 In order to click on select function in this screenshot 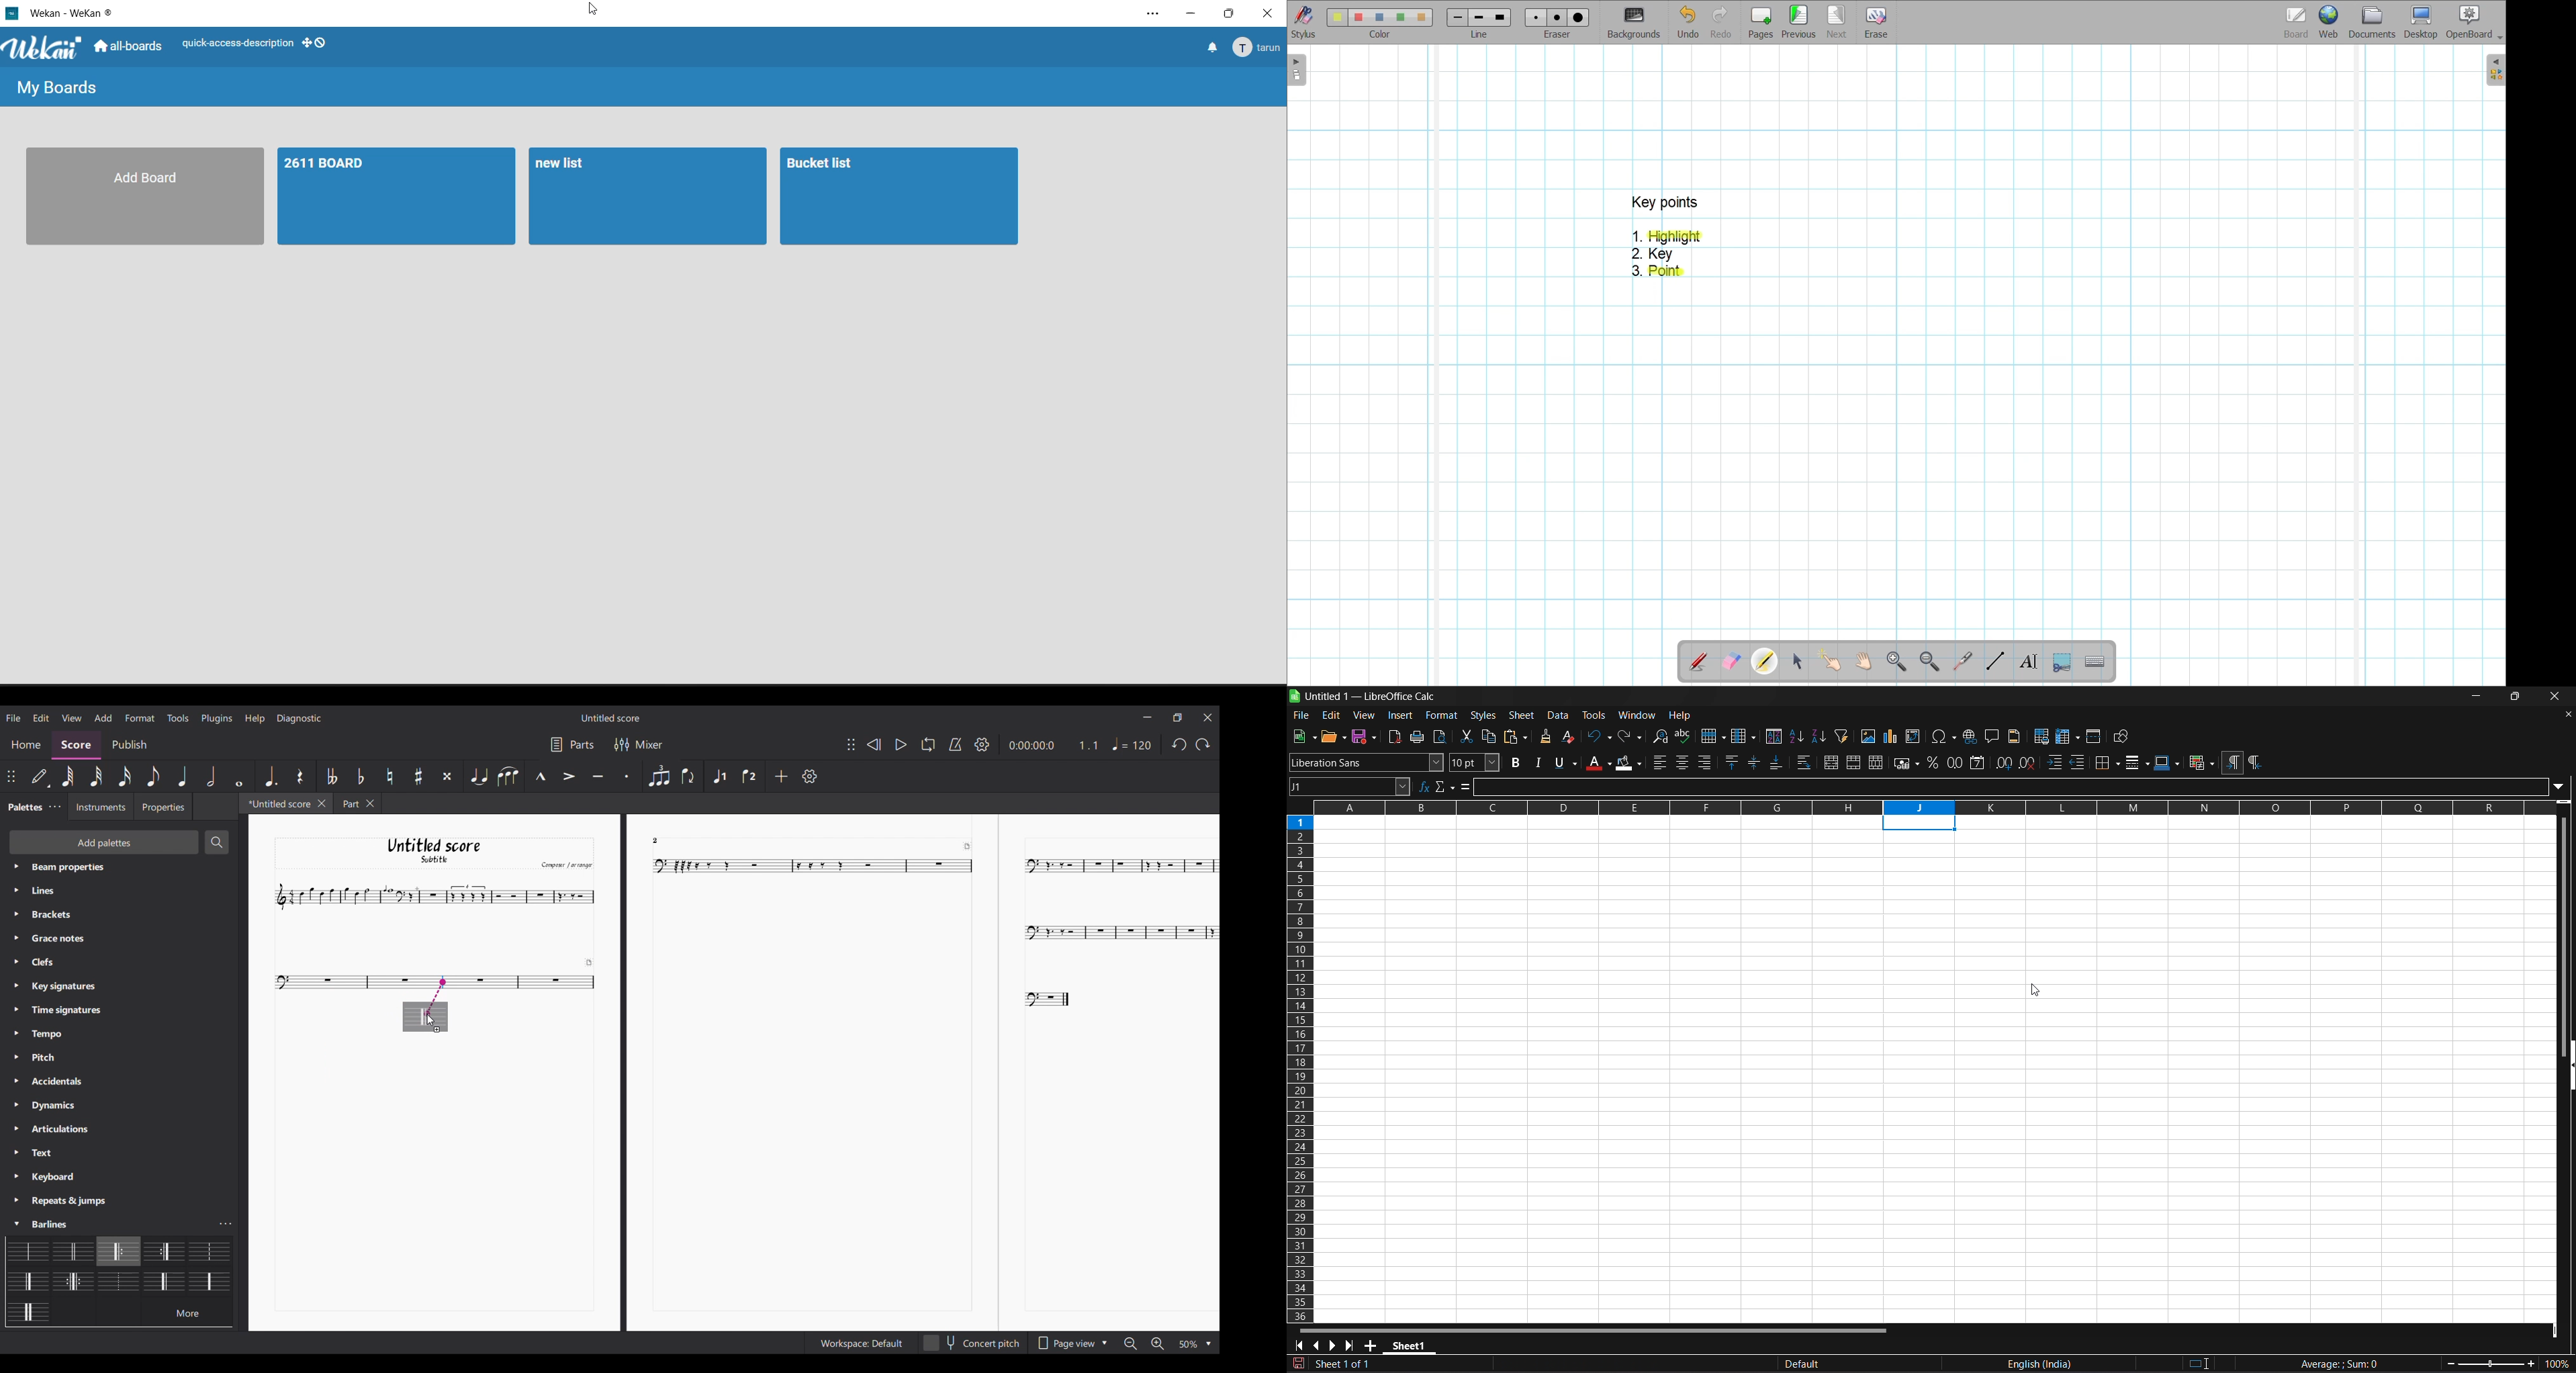, I will do `click(1446, 786)`.